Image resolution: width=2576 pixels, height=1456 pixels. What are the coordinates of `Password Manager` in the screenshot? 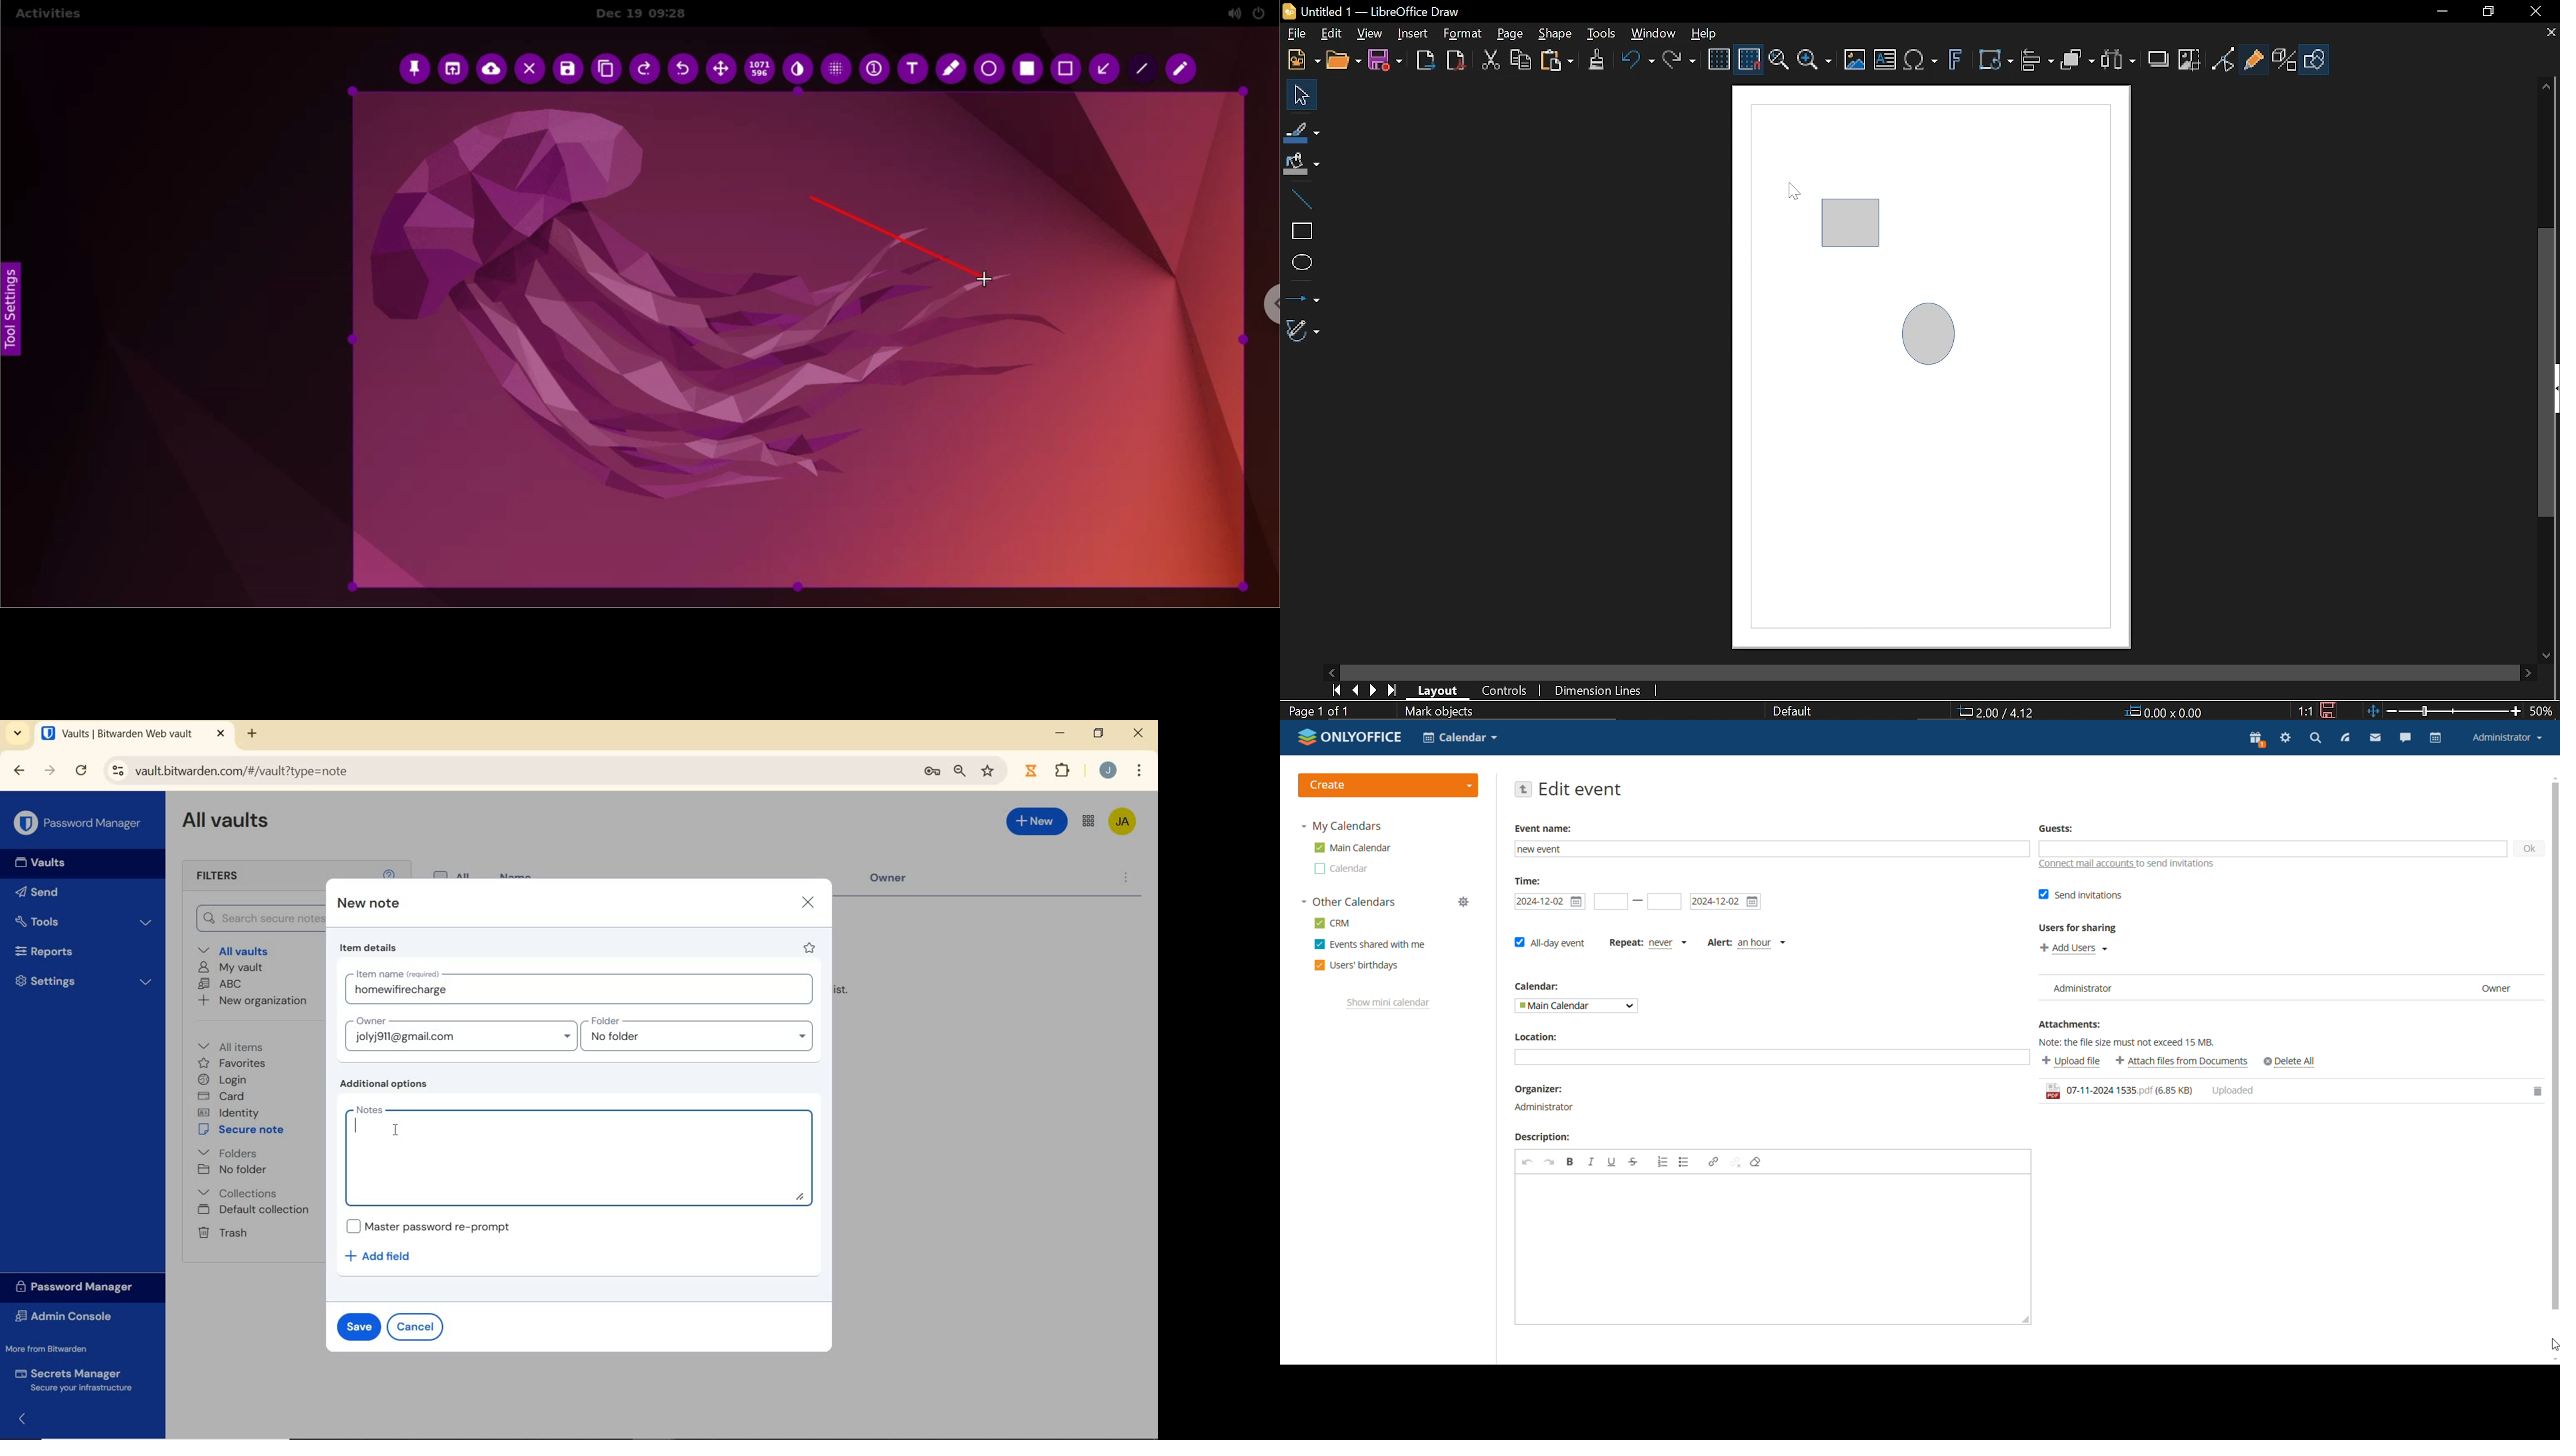 It's located at (81, 1288).